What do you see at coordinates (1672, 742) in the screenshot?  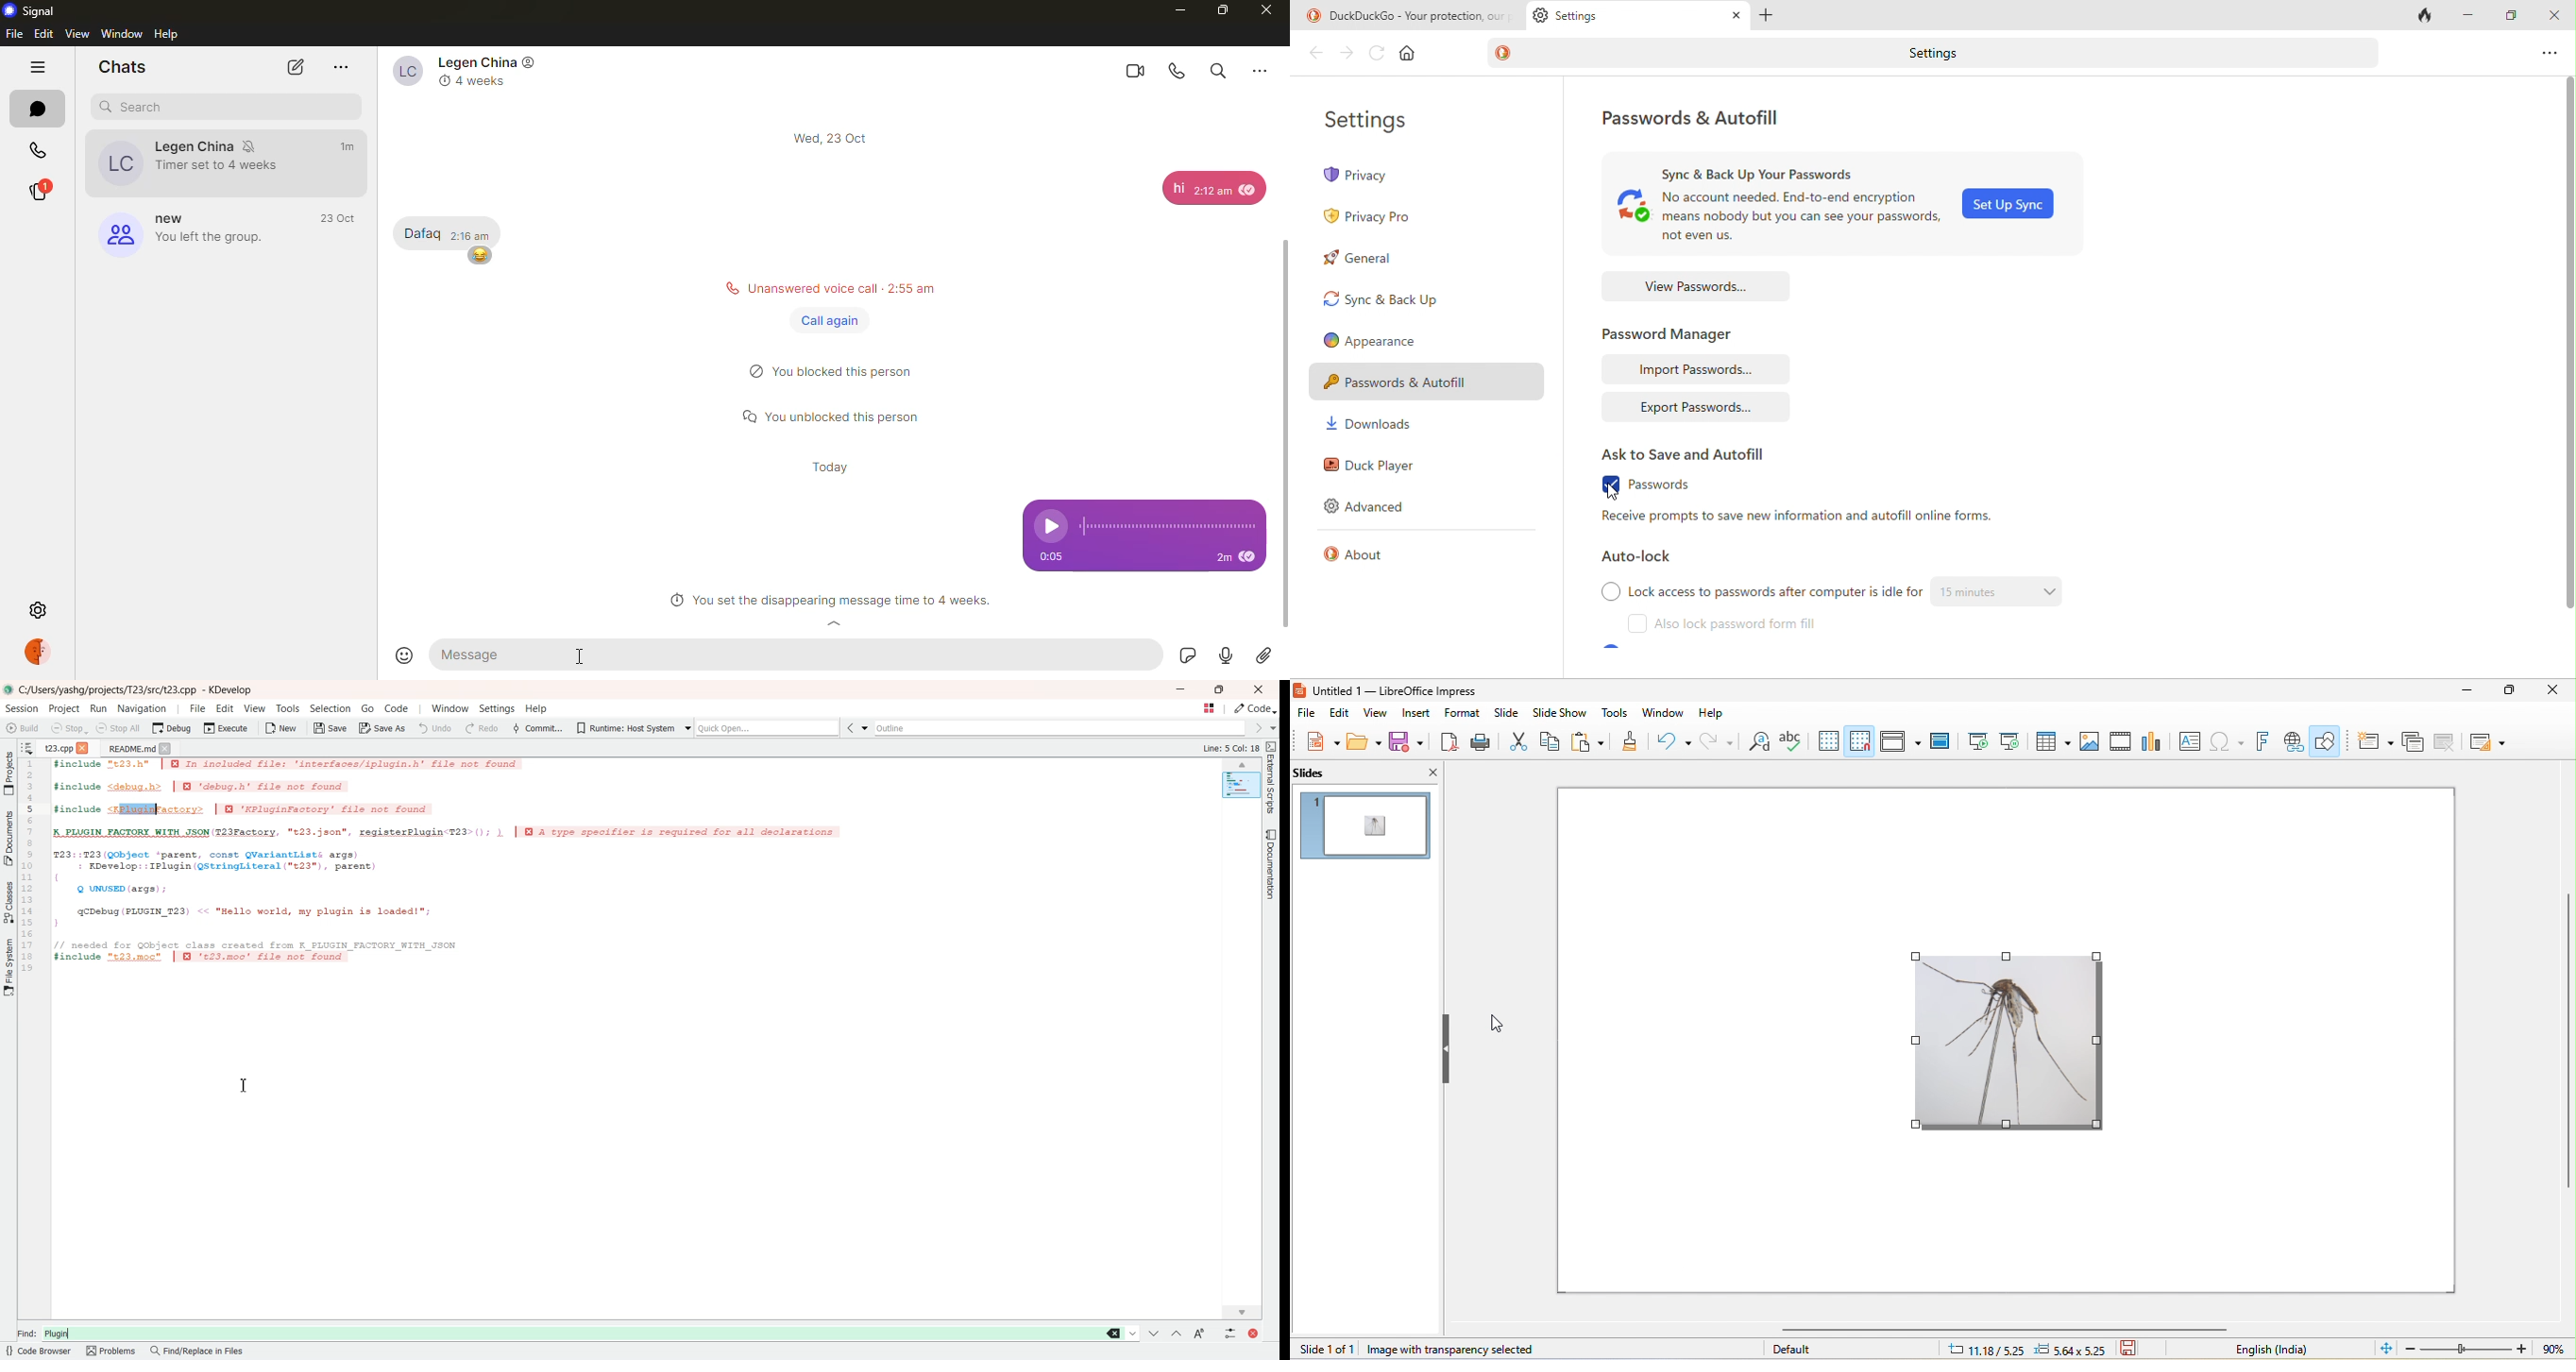 I see `Refresh` at bounding box center [1672, 742].